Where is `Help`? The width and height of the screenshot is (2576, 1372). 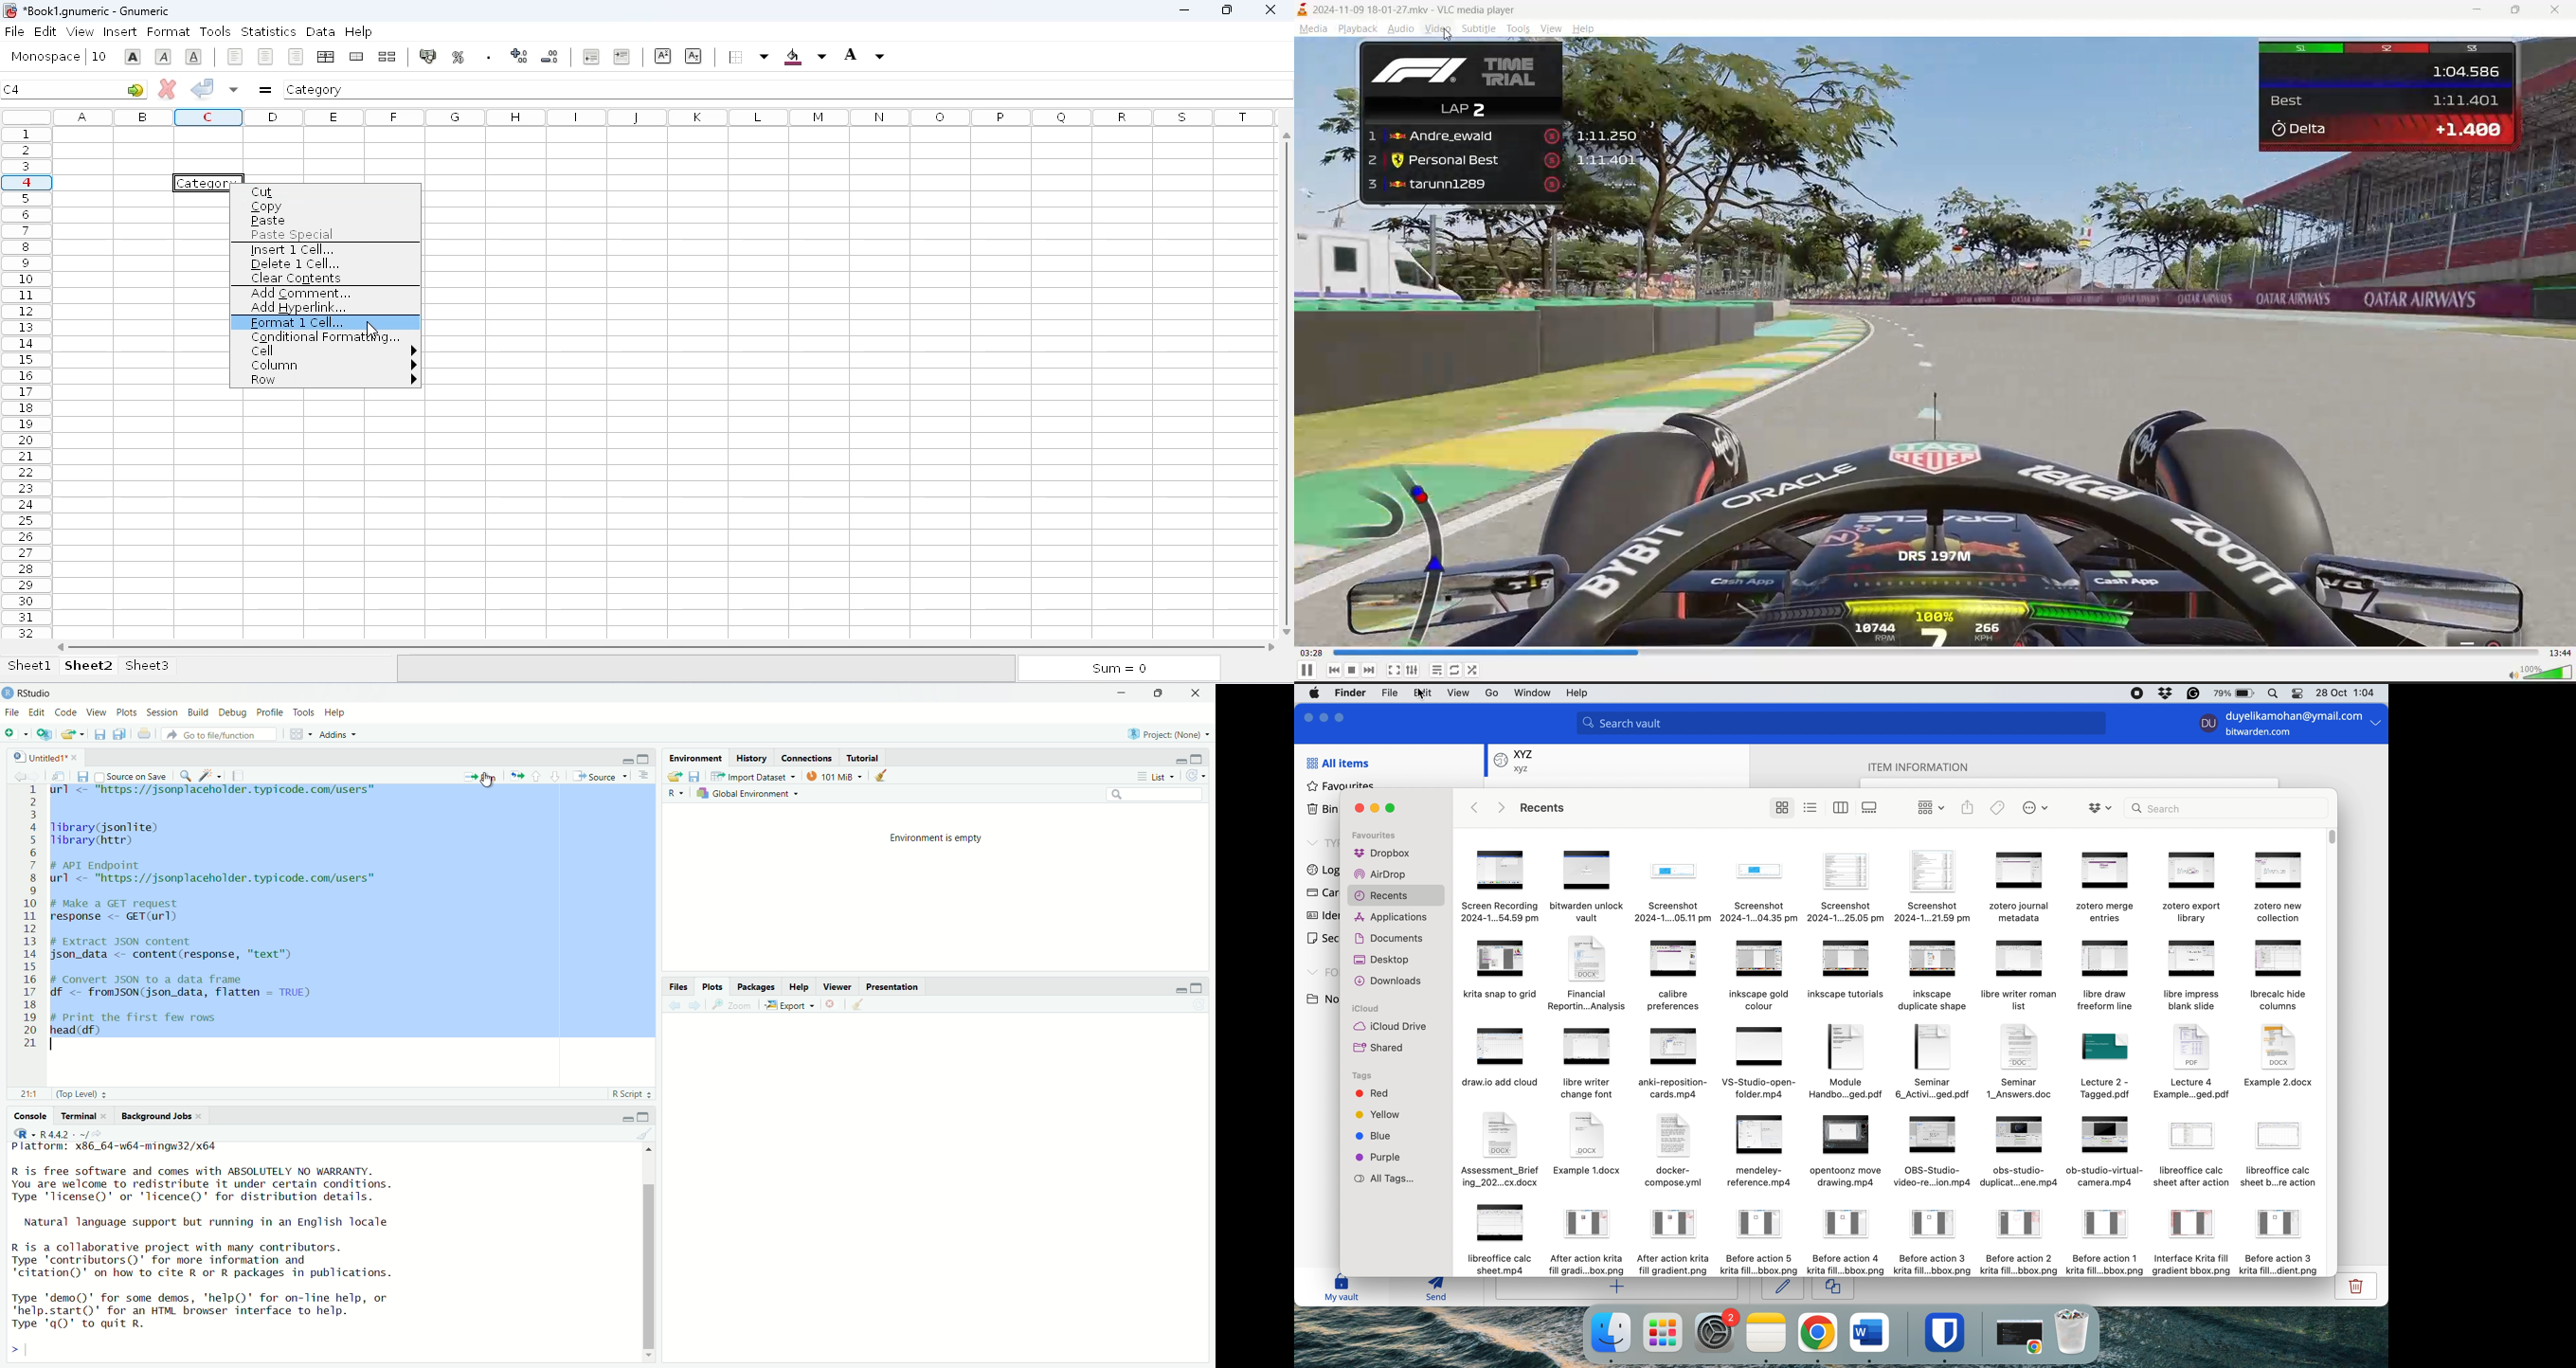 Help is located at coordinates (799, 987).